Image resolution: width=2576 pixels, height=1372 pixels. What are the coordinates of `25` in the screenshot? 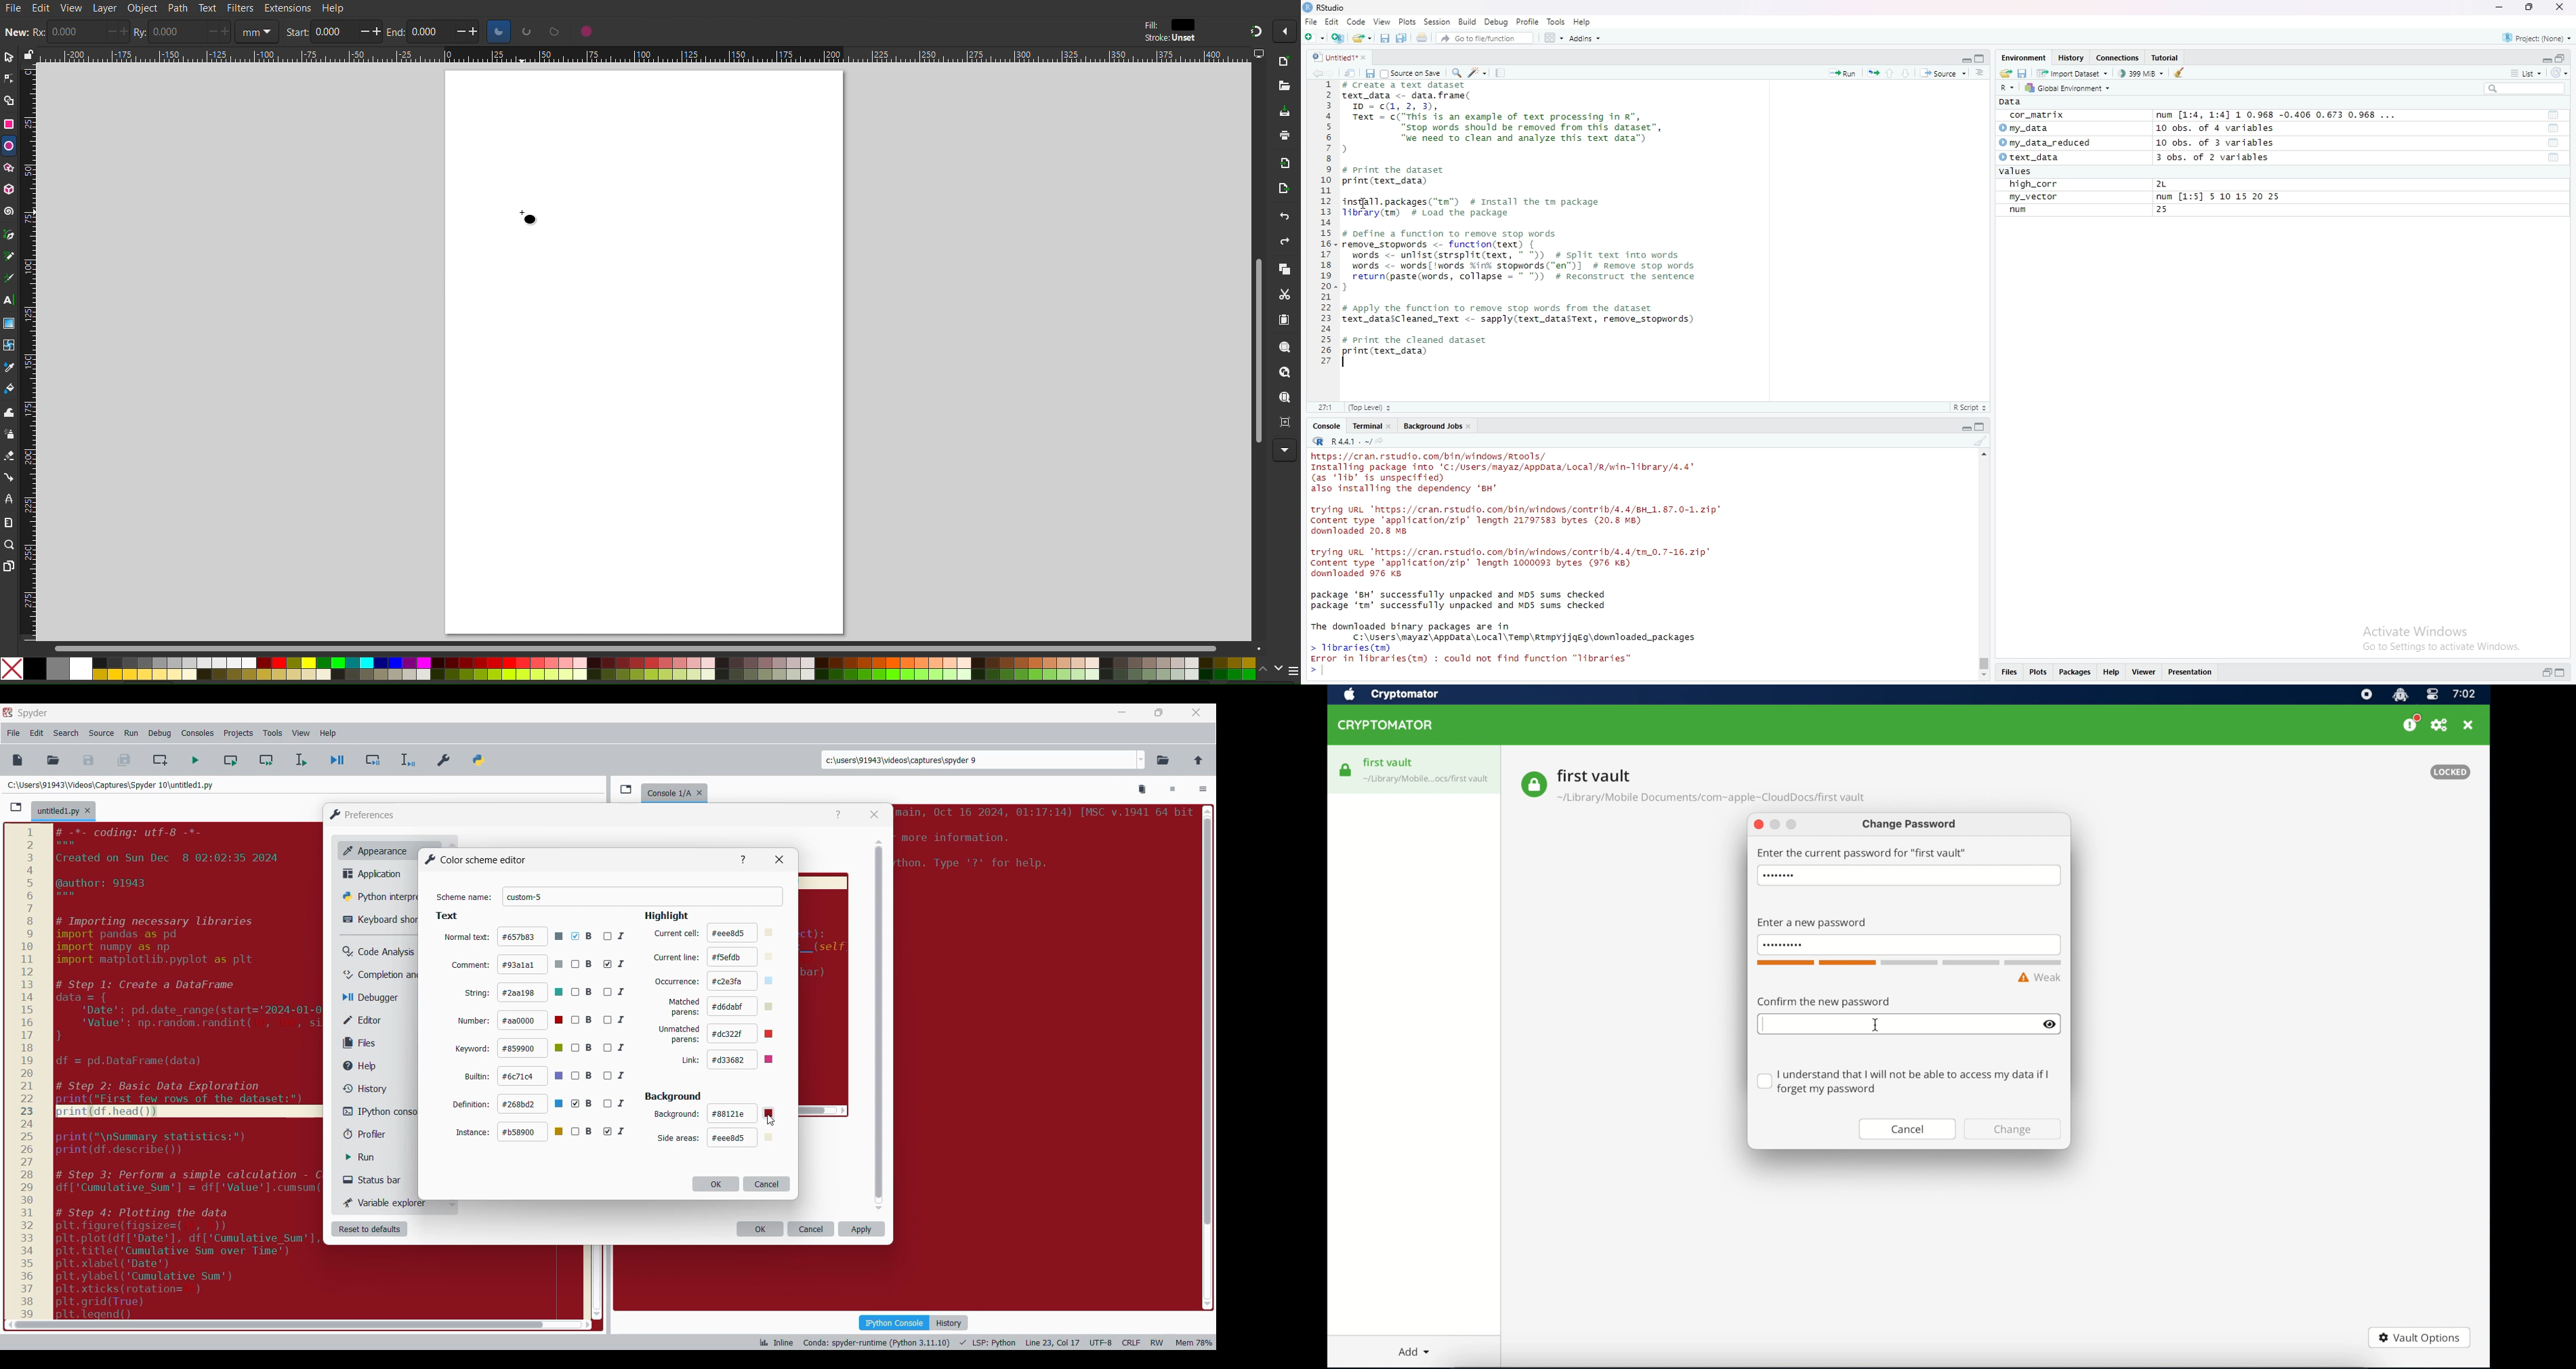 It's located at (2163, 211).